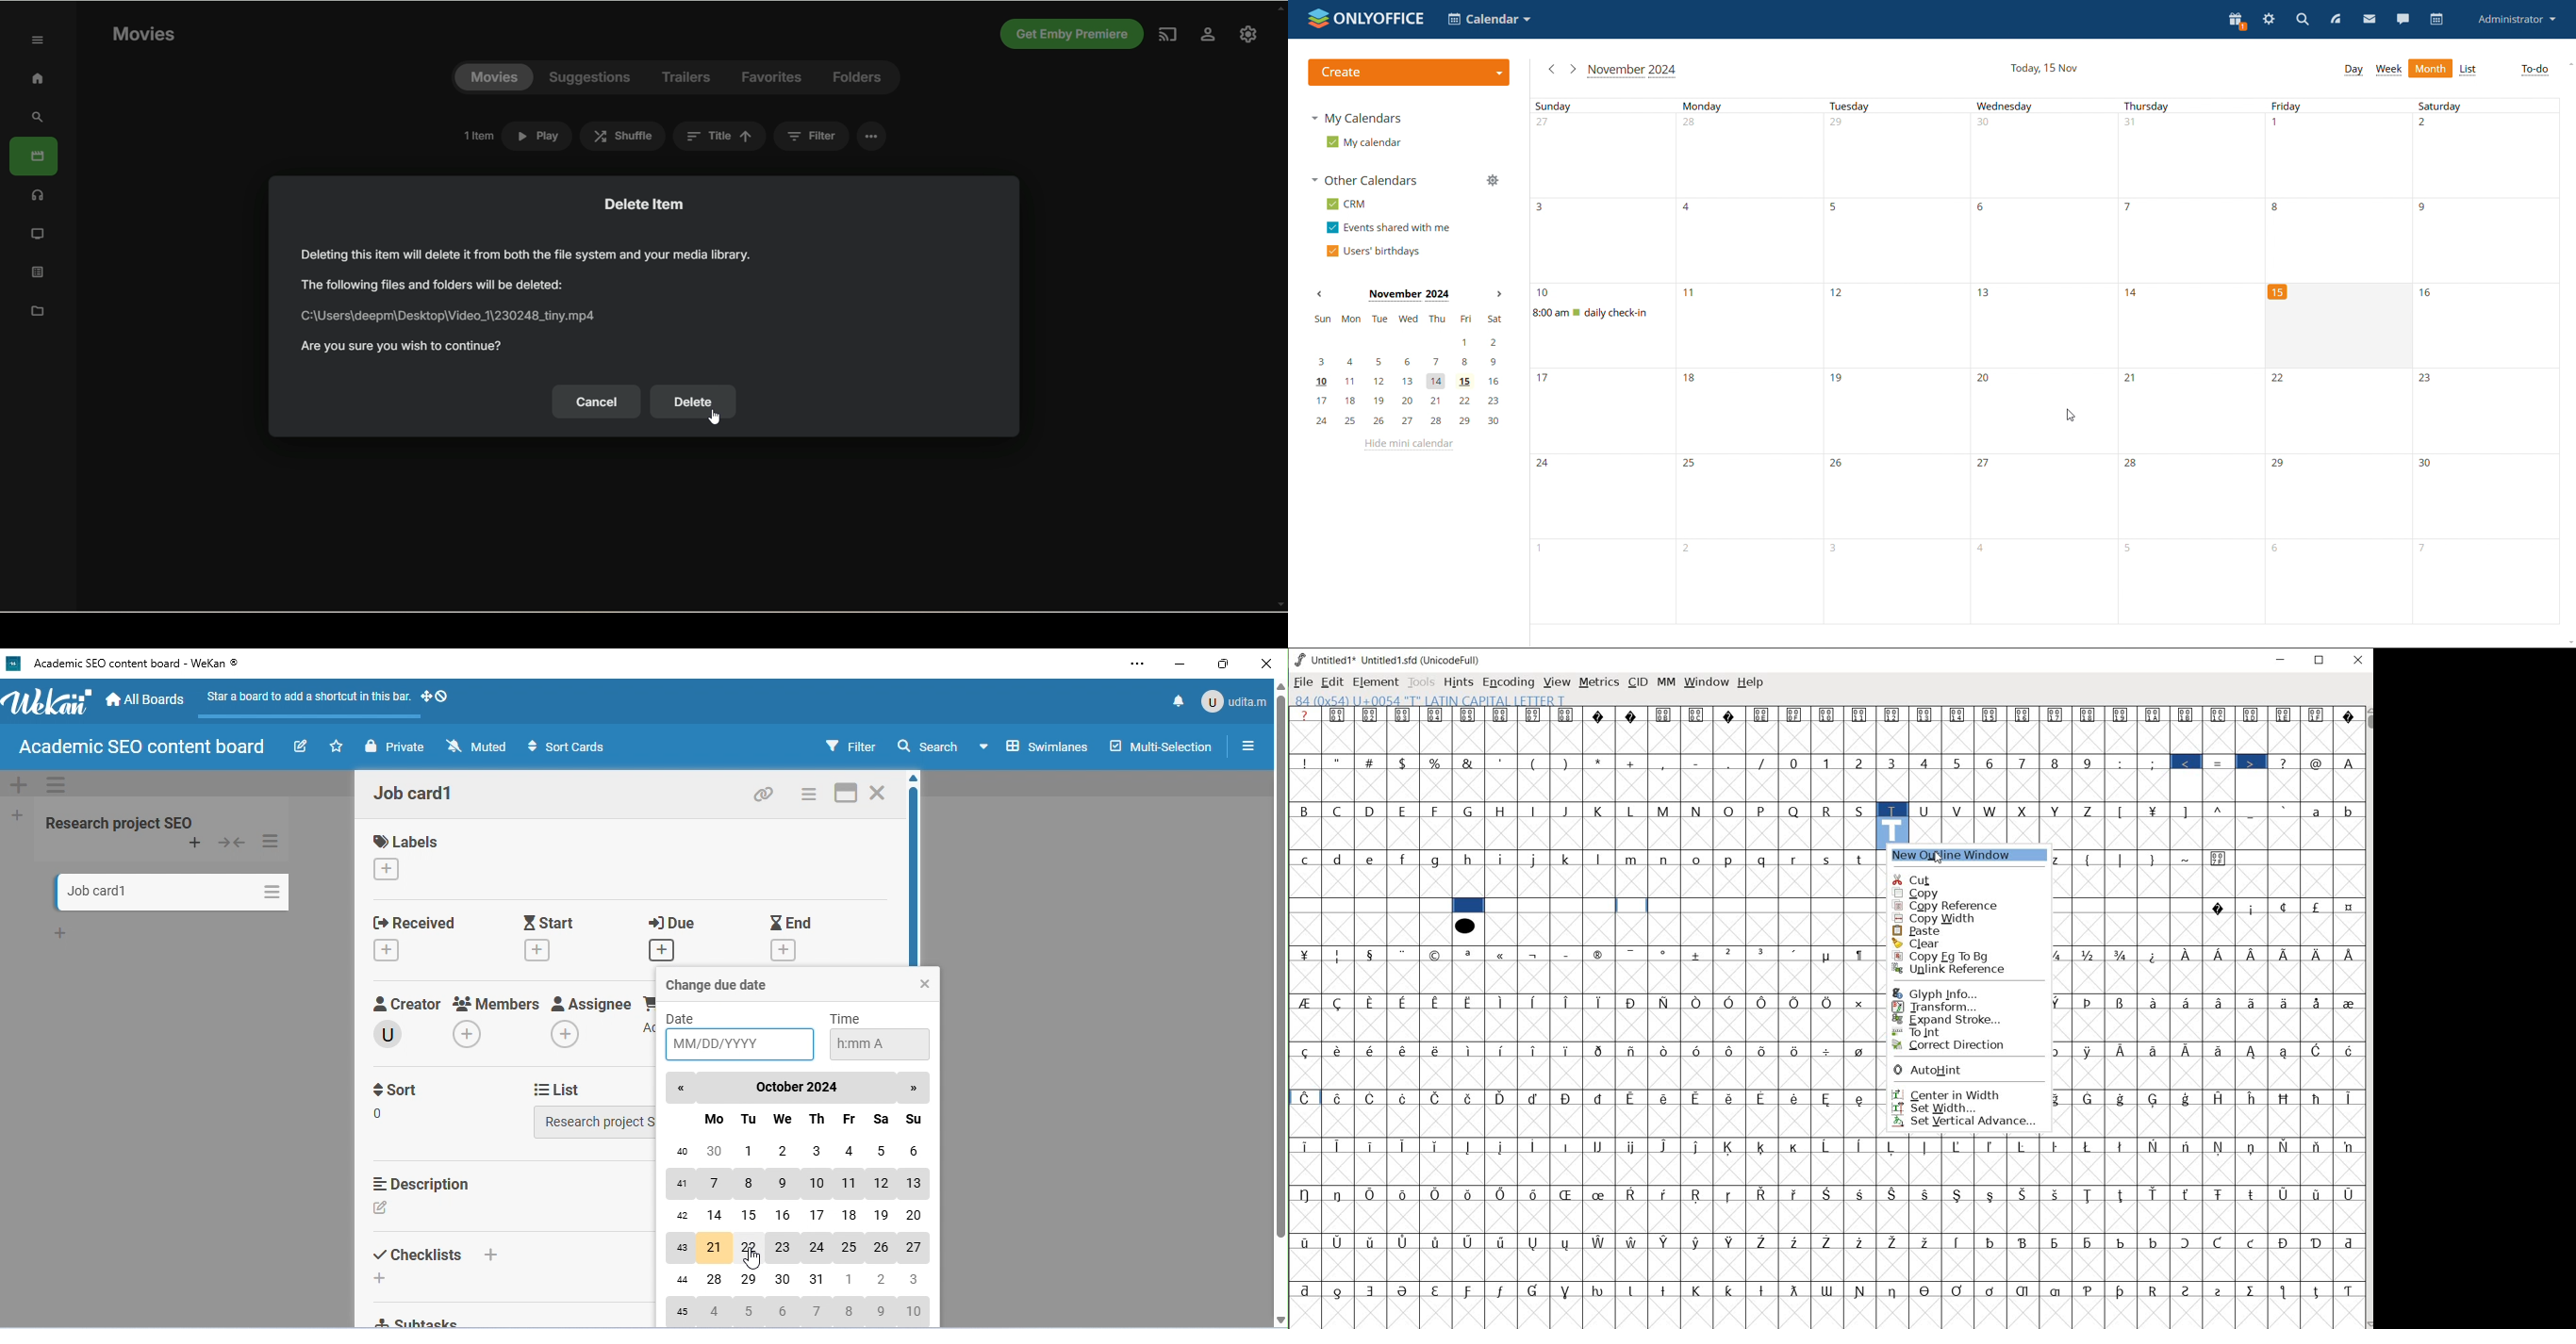 The width and height of the screenshot is (2576, 1344). Describe the element at coordinates (1371, 953) in the screenshot. I see `Symbol` at that location.